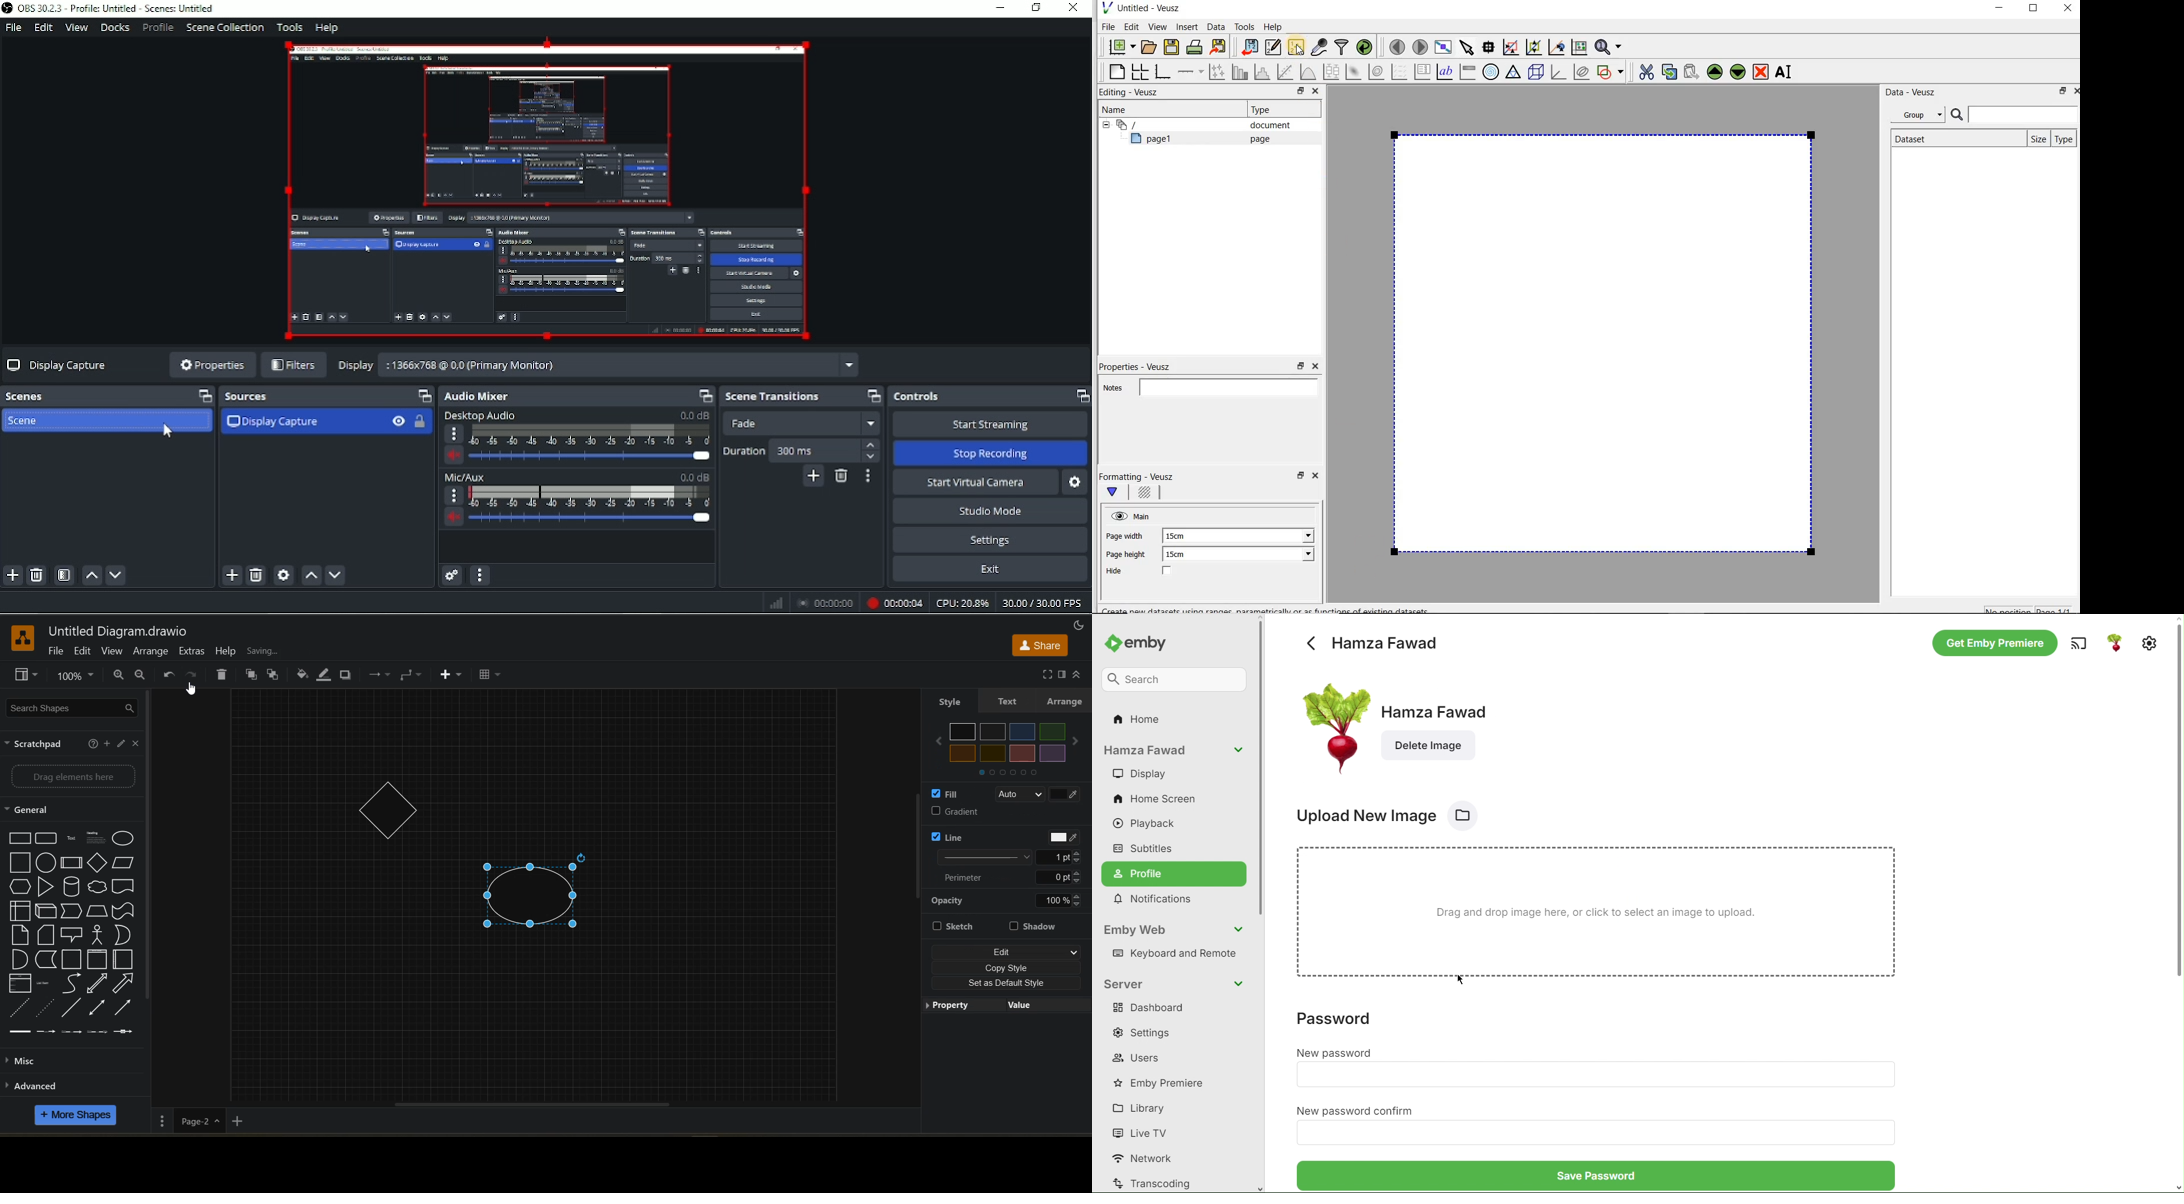 This screenshot has width=2184, height=1204. What do you see at coordinates (20, 863) in the screenshot?
I see `square` at bounding box center [20, 863].